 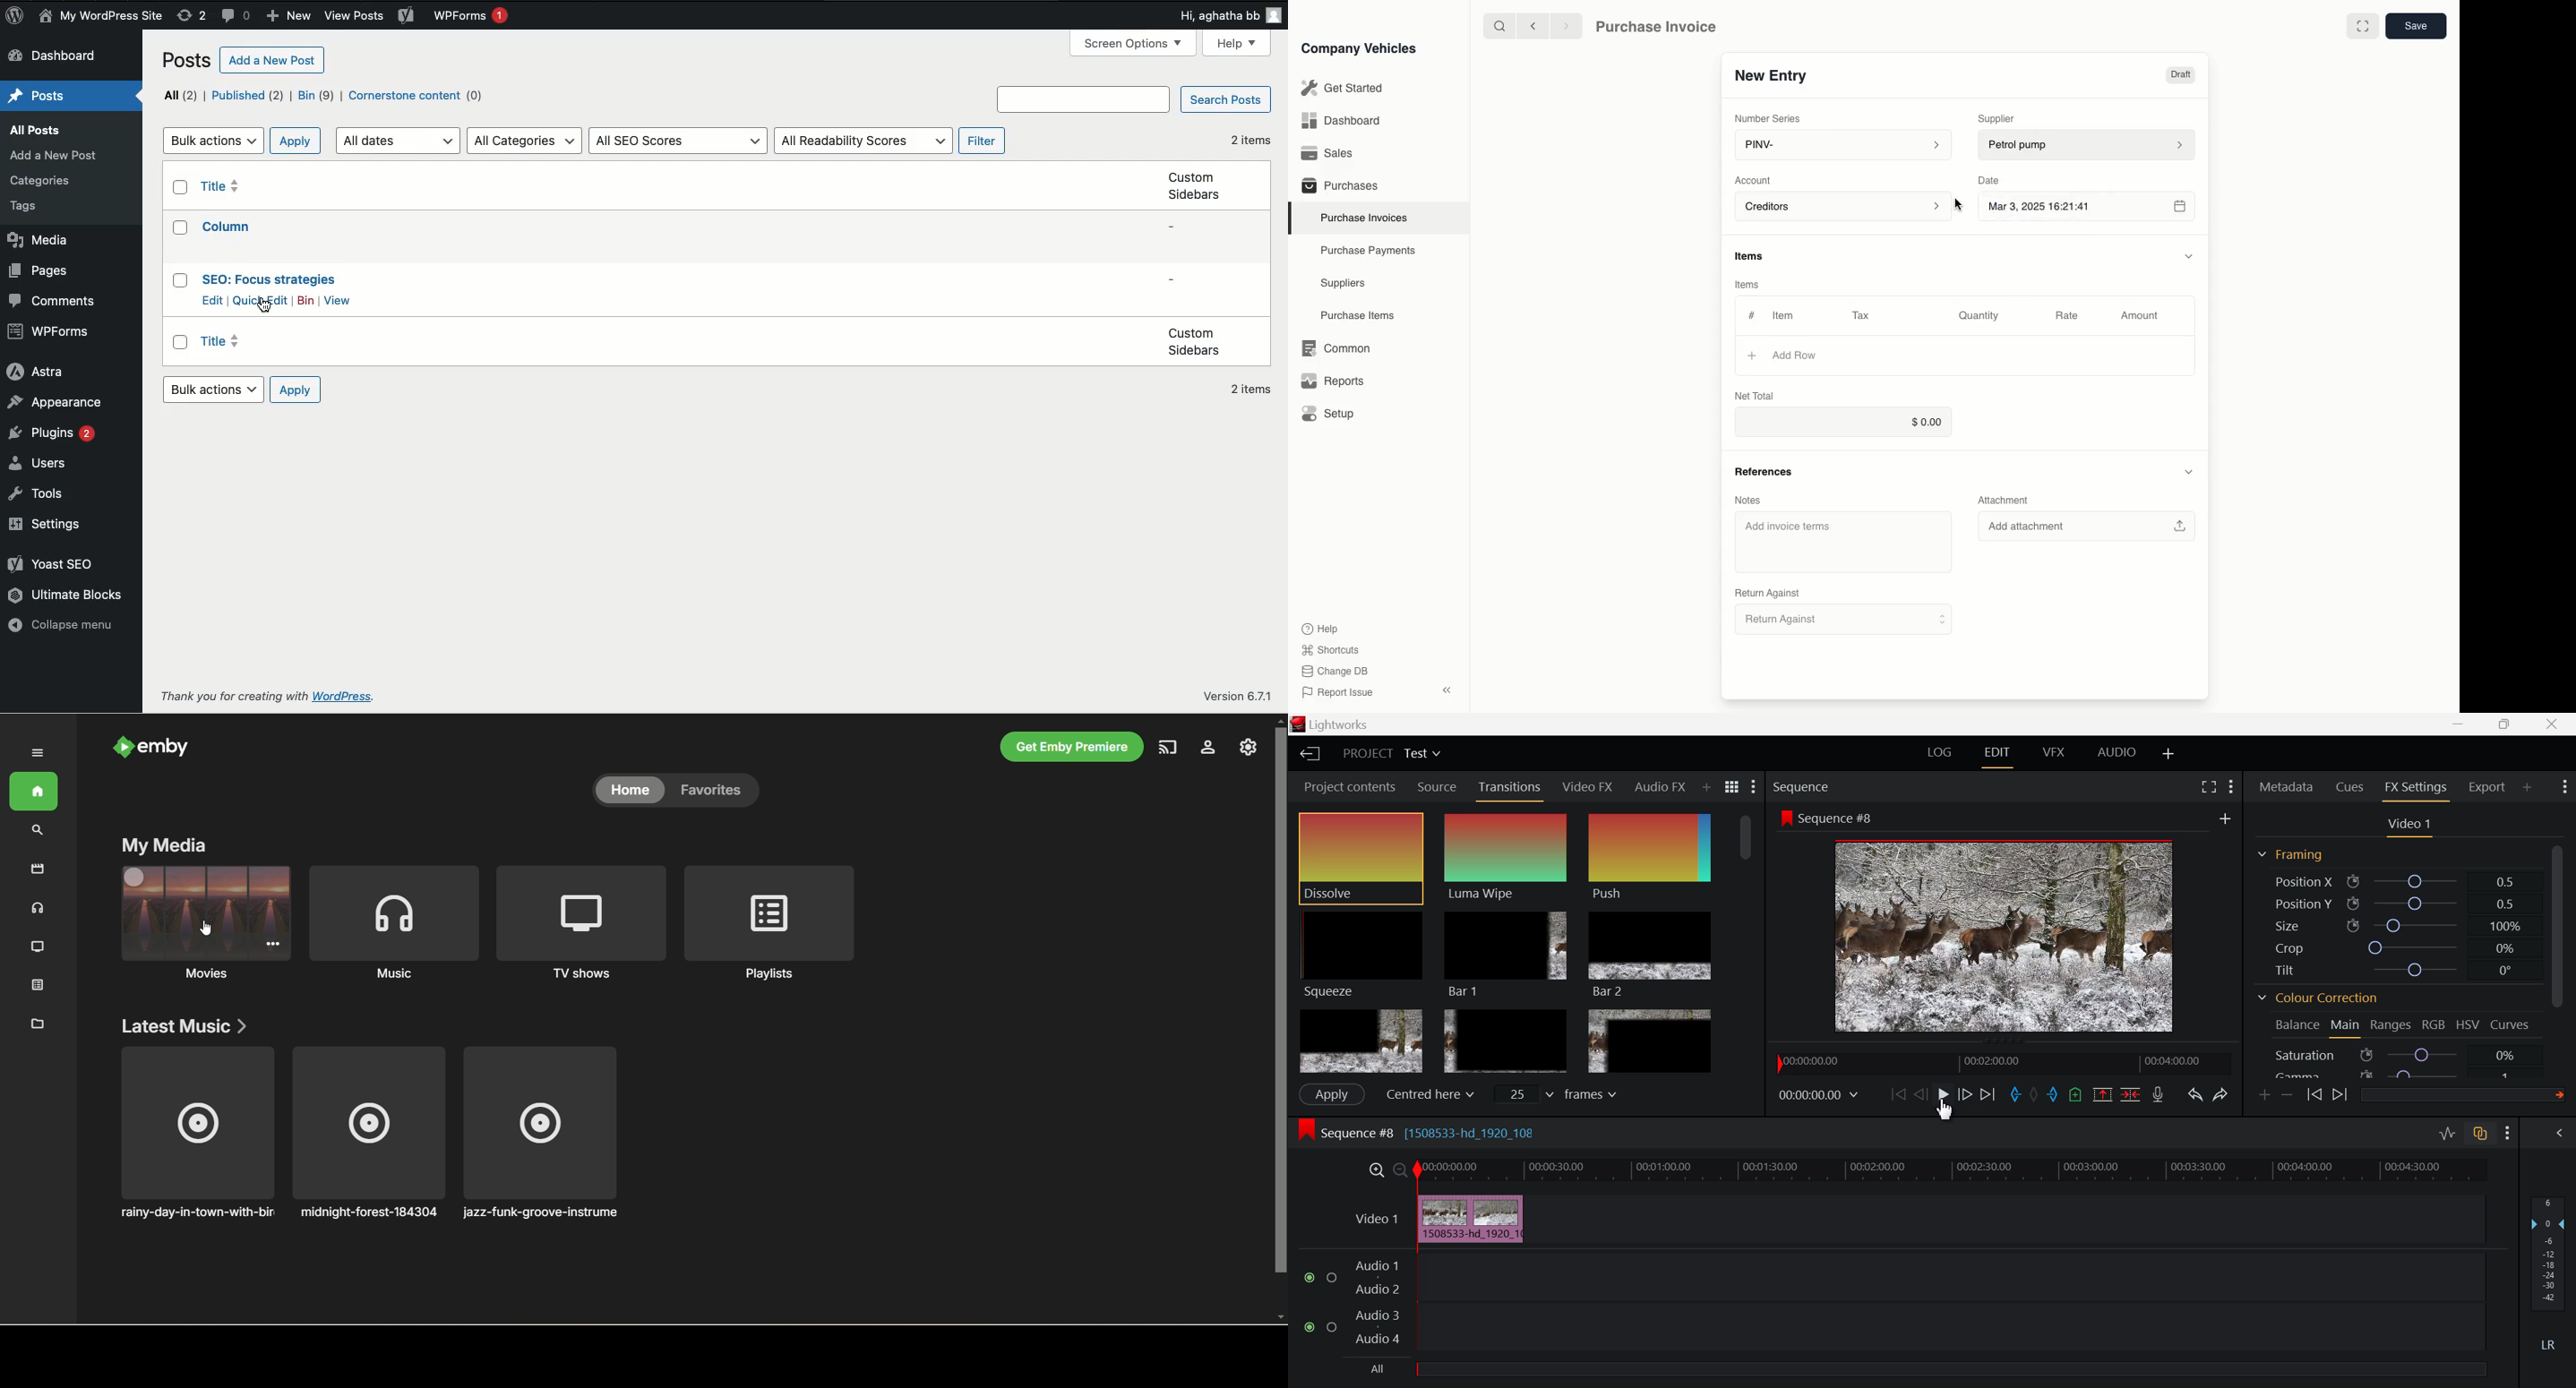 I want to click on Add keyframe, so click(x=2266, y=1095).